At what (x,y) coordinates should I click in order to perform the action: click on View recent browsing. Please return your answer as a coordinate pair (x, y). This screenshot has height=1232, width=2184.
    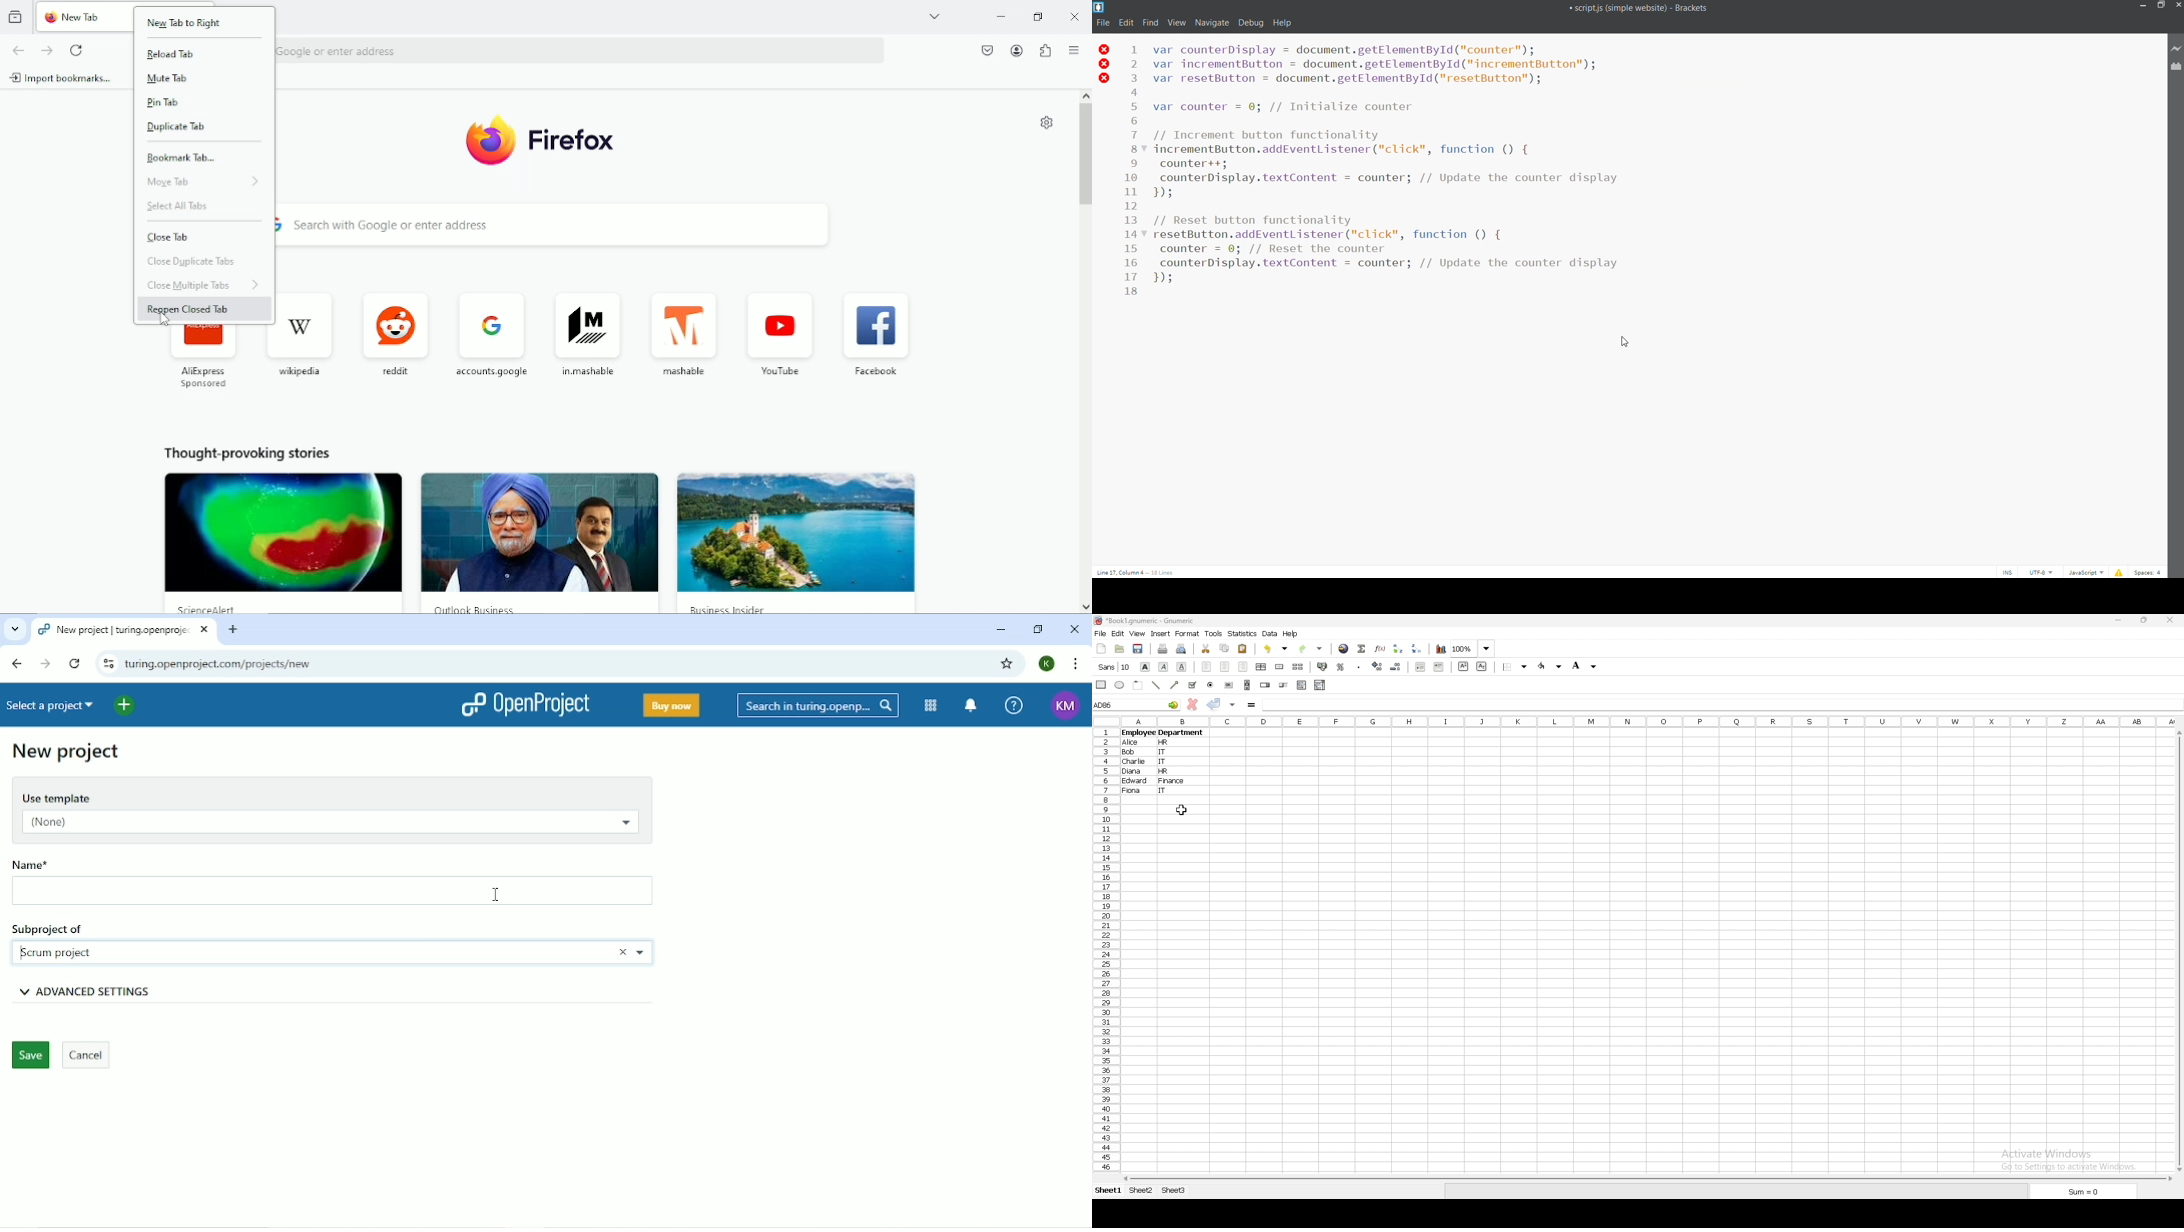
    Looking at the image, I should click on (16, 16).